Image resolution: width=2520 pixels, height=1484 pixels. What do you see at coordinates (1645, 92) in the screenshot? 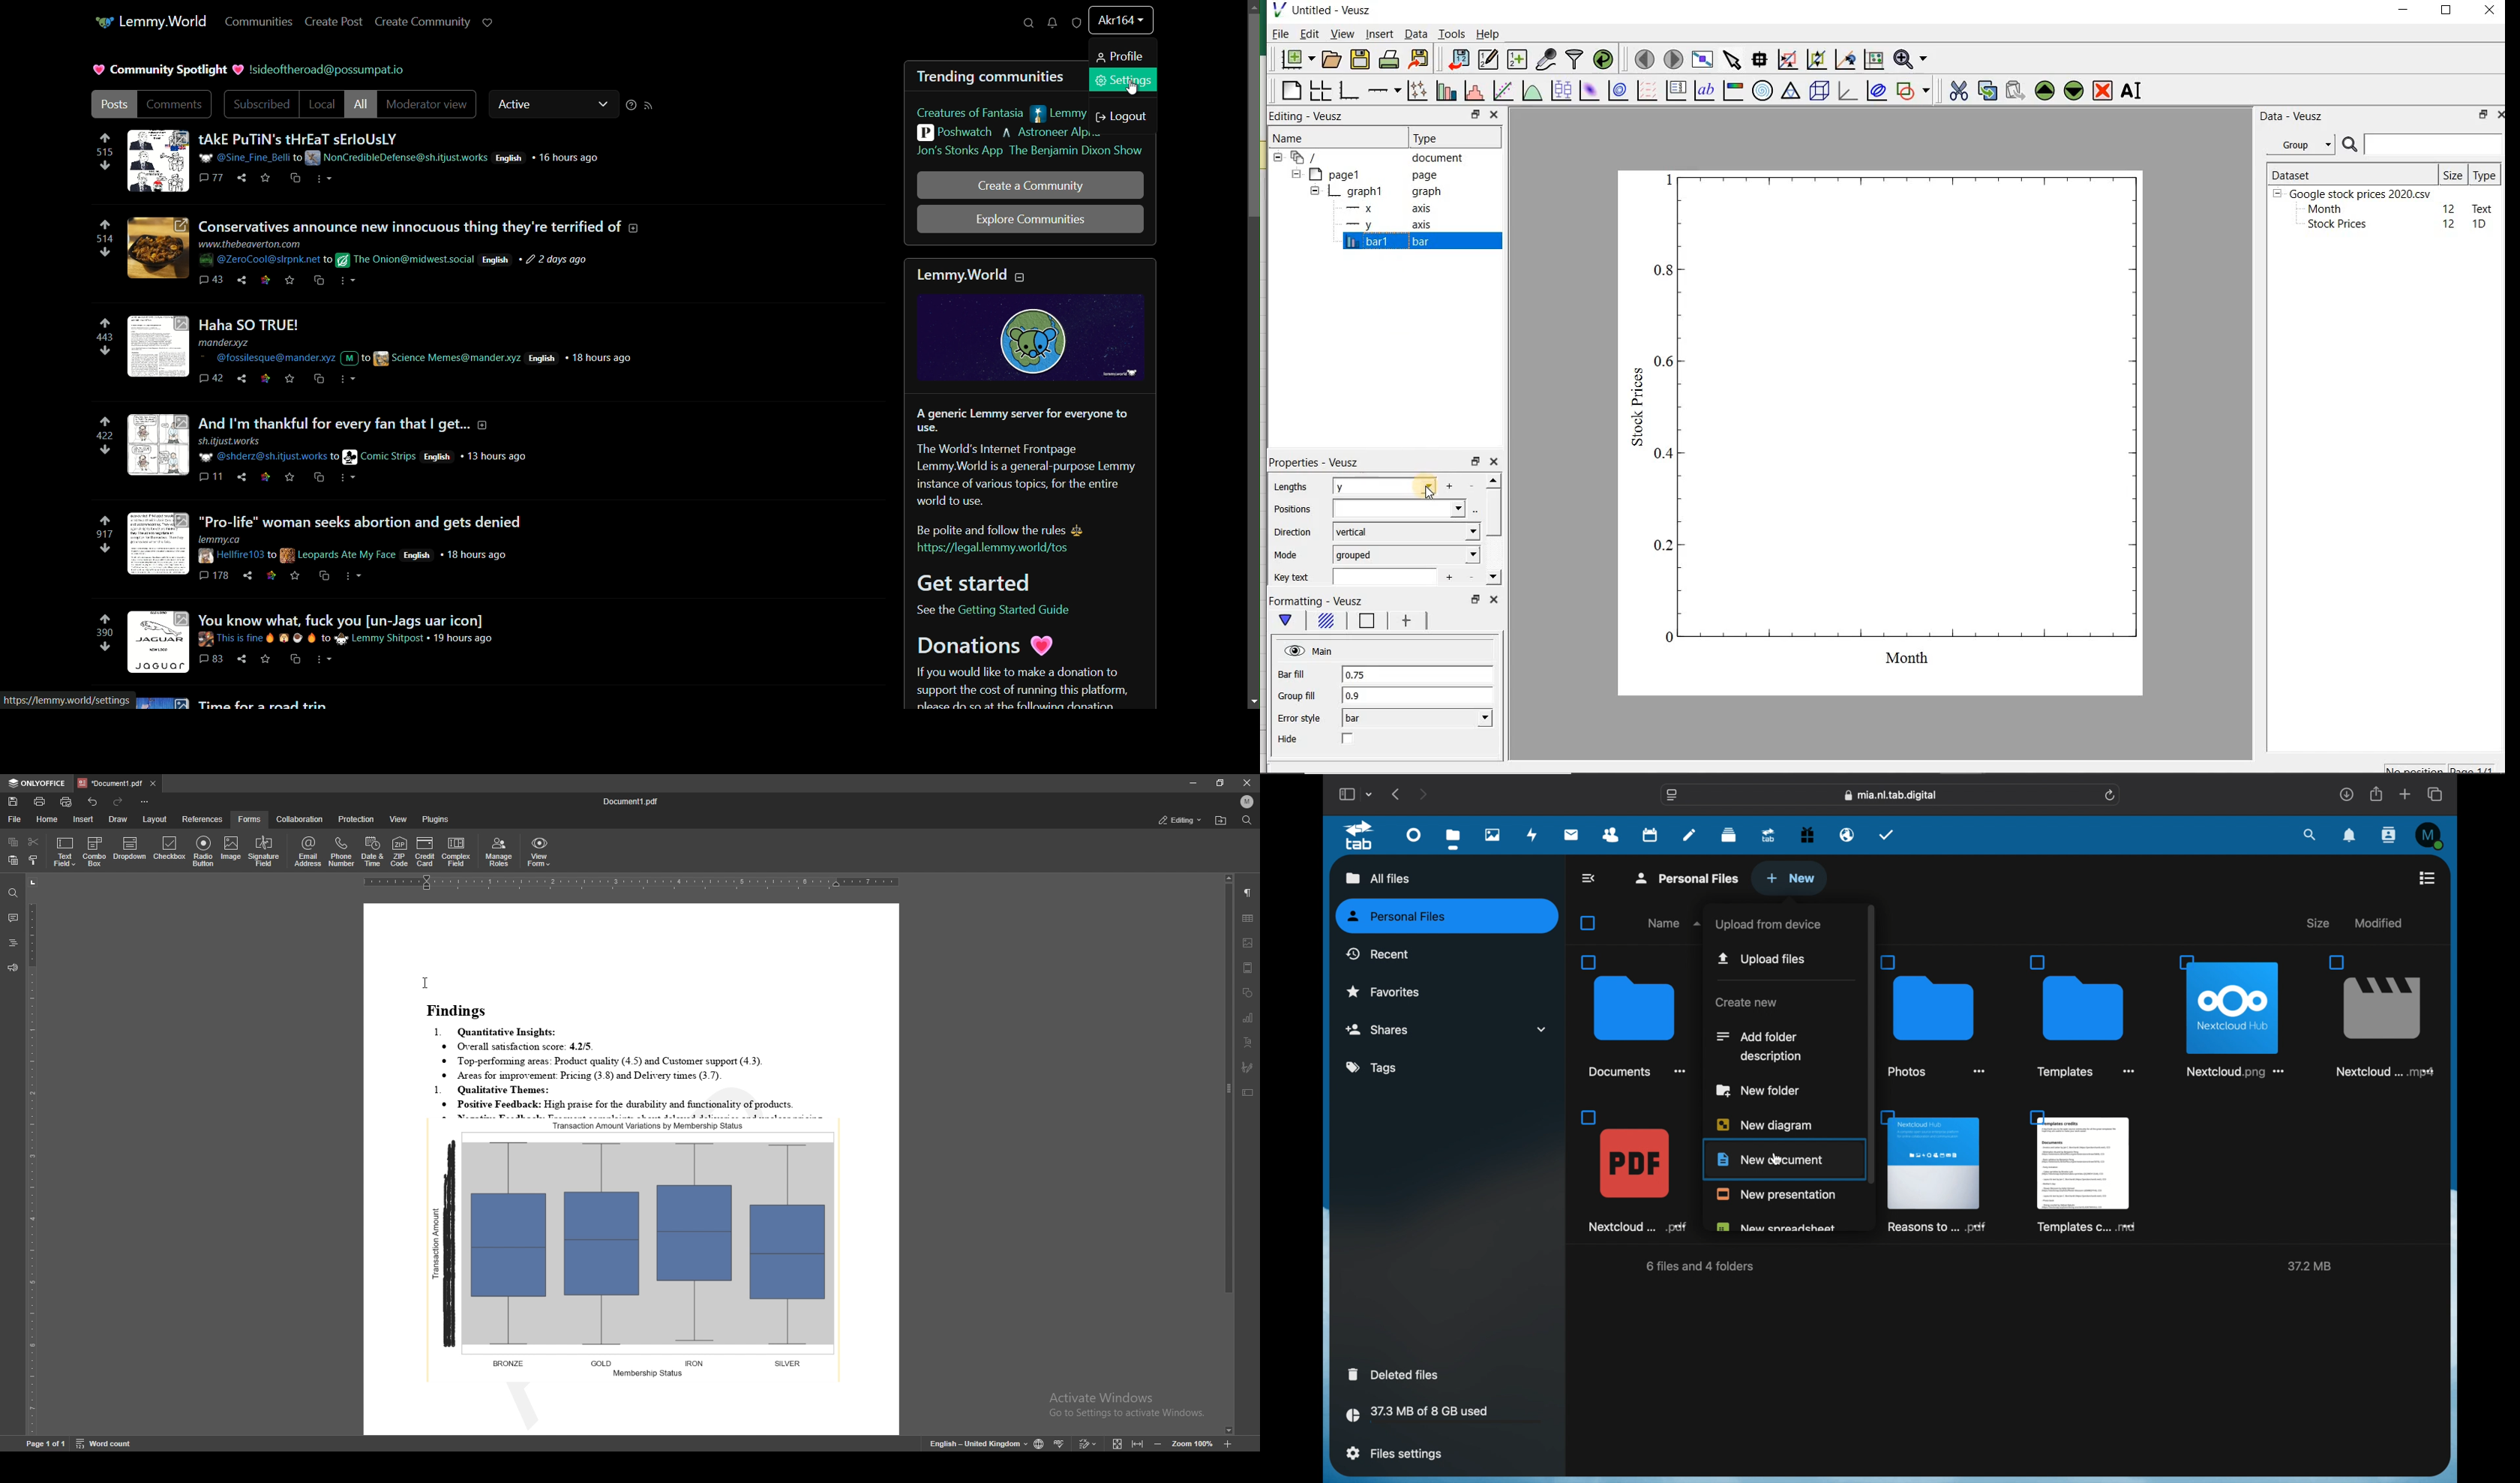
I see `plot a vector field` at bounding box center [1645, 92].